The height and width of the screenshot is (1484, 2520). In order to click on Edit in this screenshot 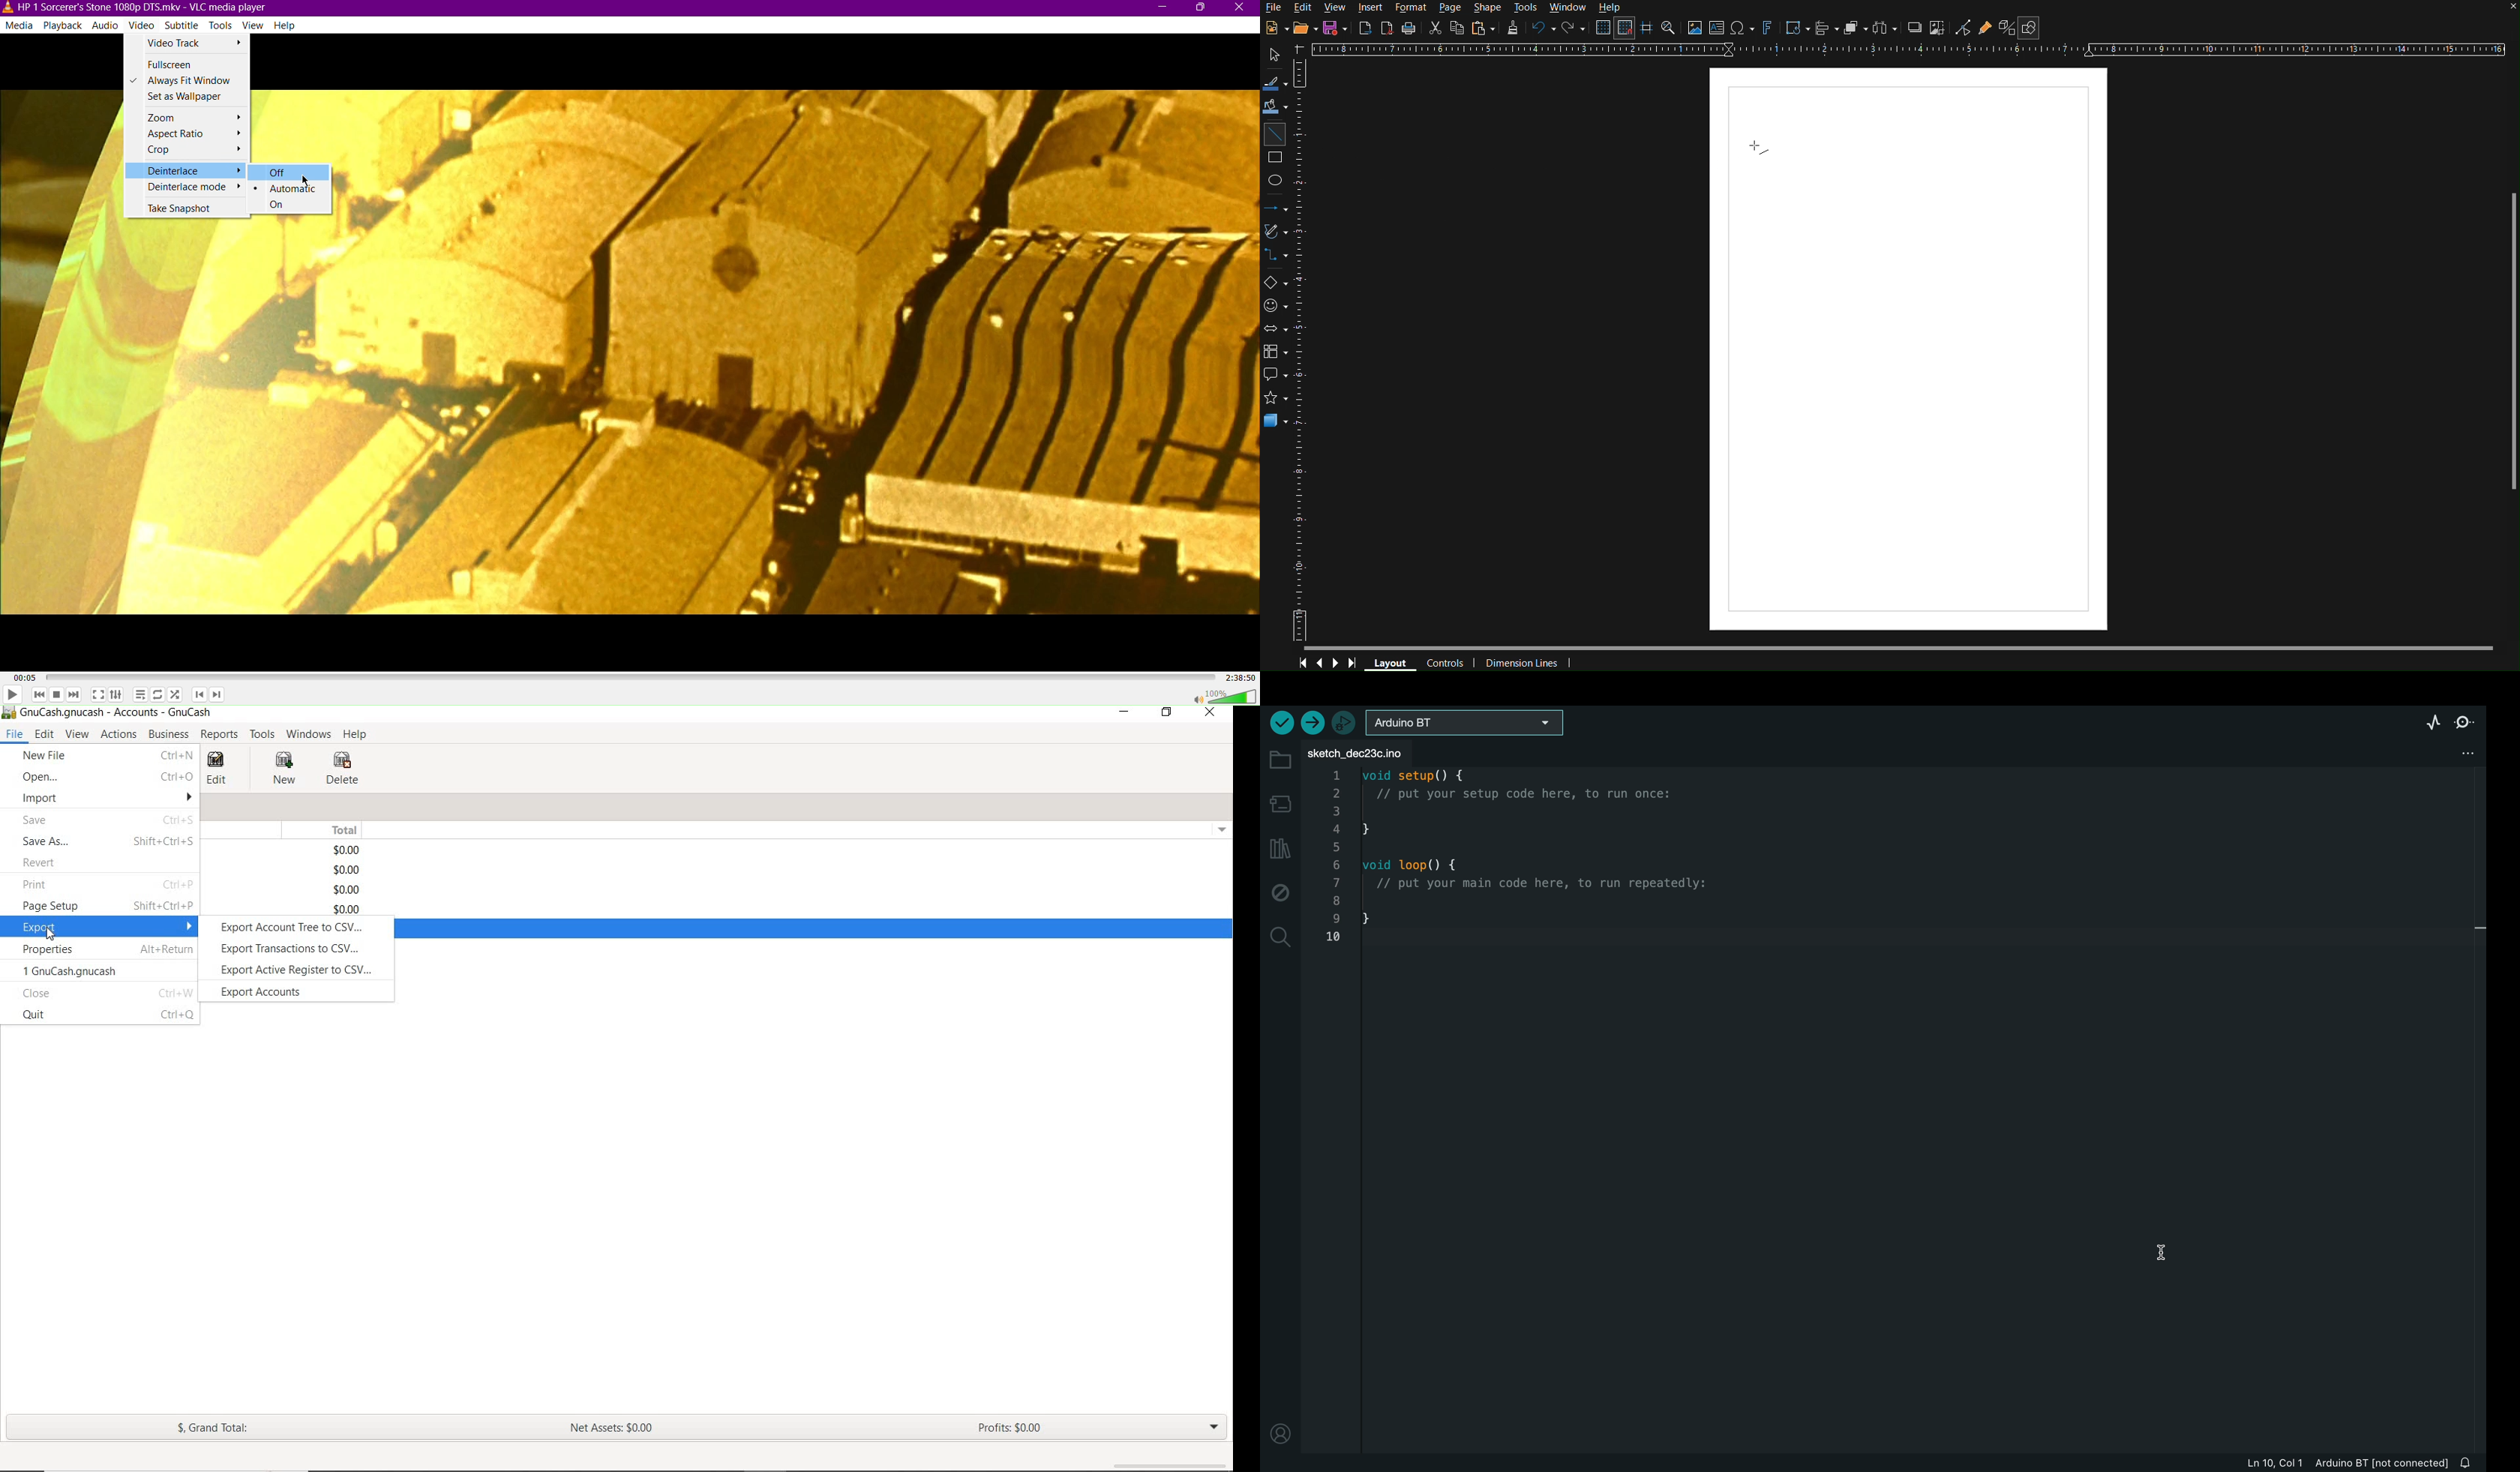, I will do `click(1303, 8)`.